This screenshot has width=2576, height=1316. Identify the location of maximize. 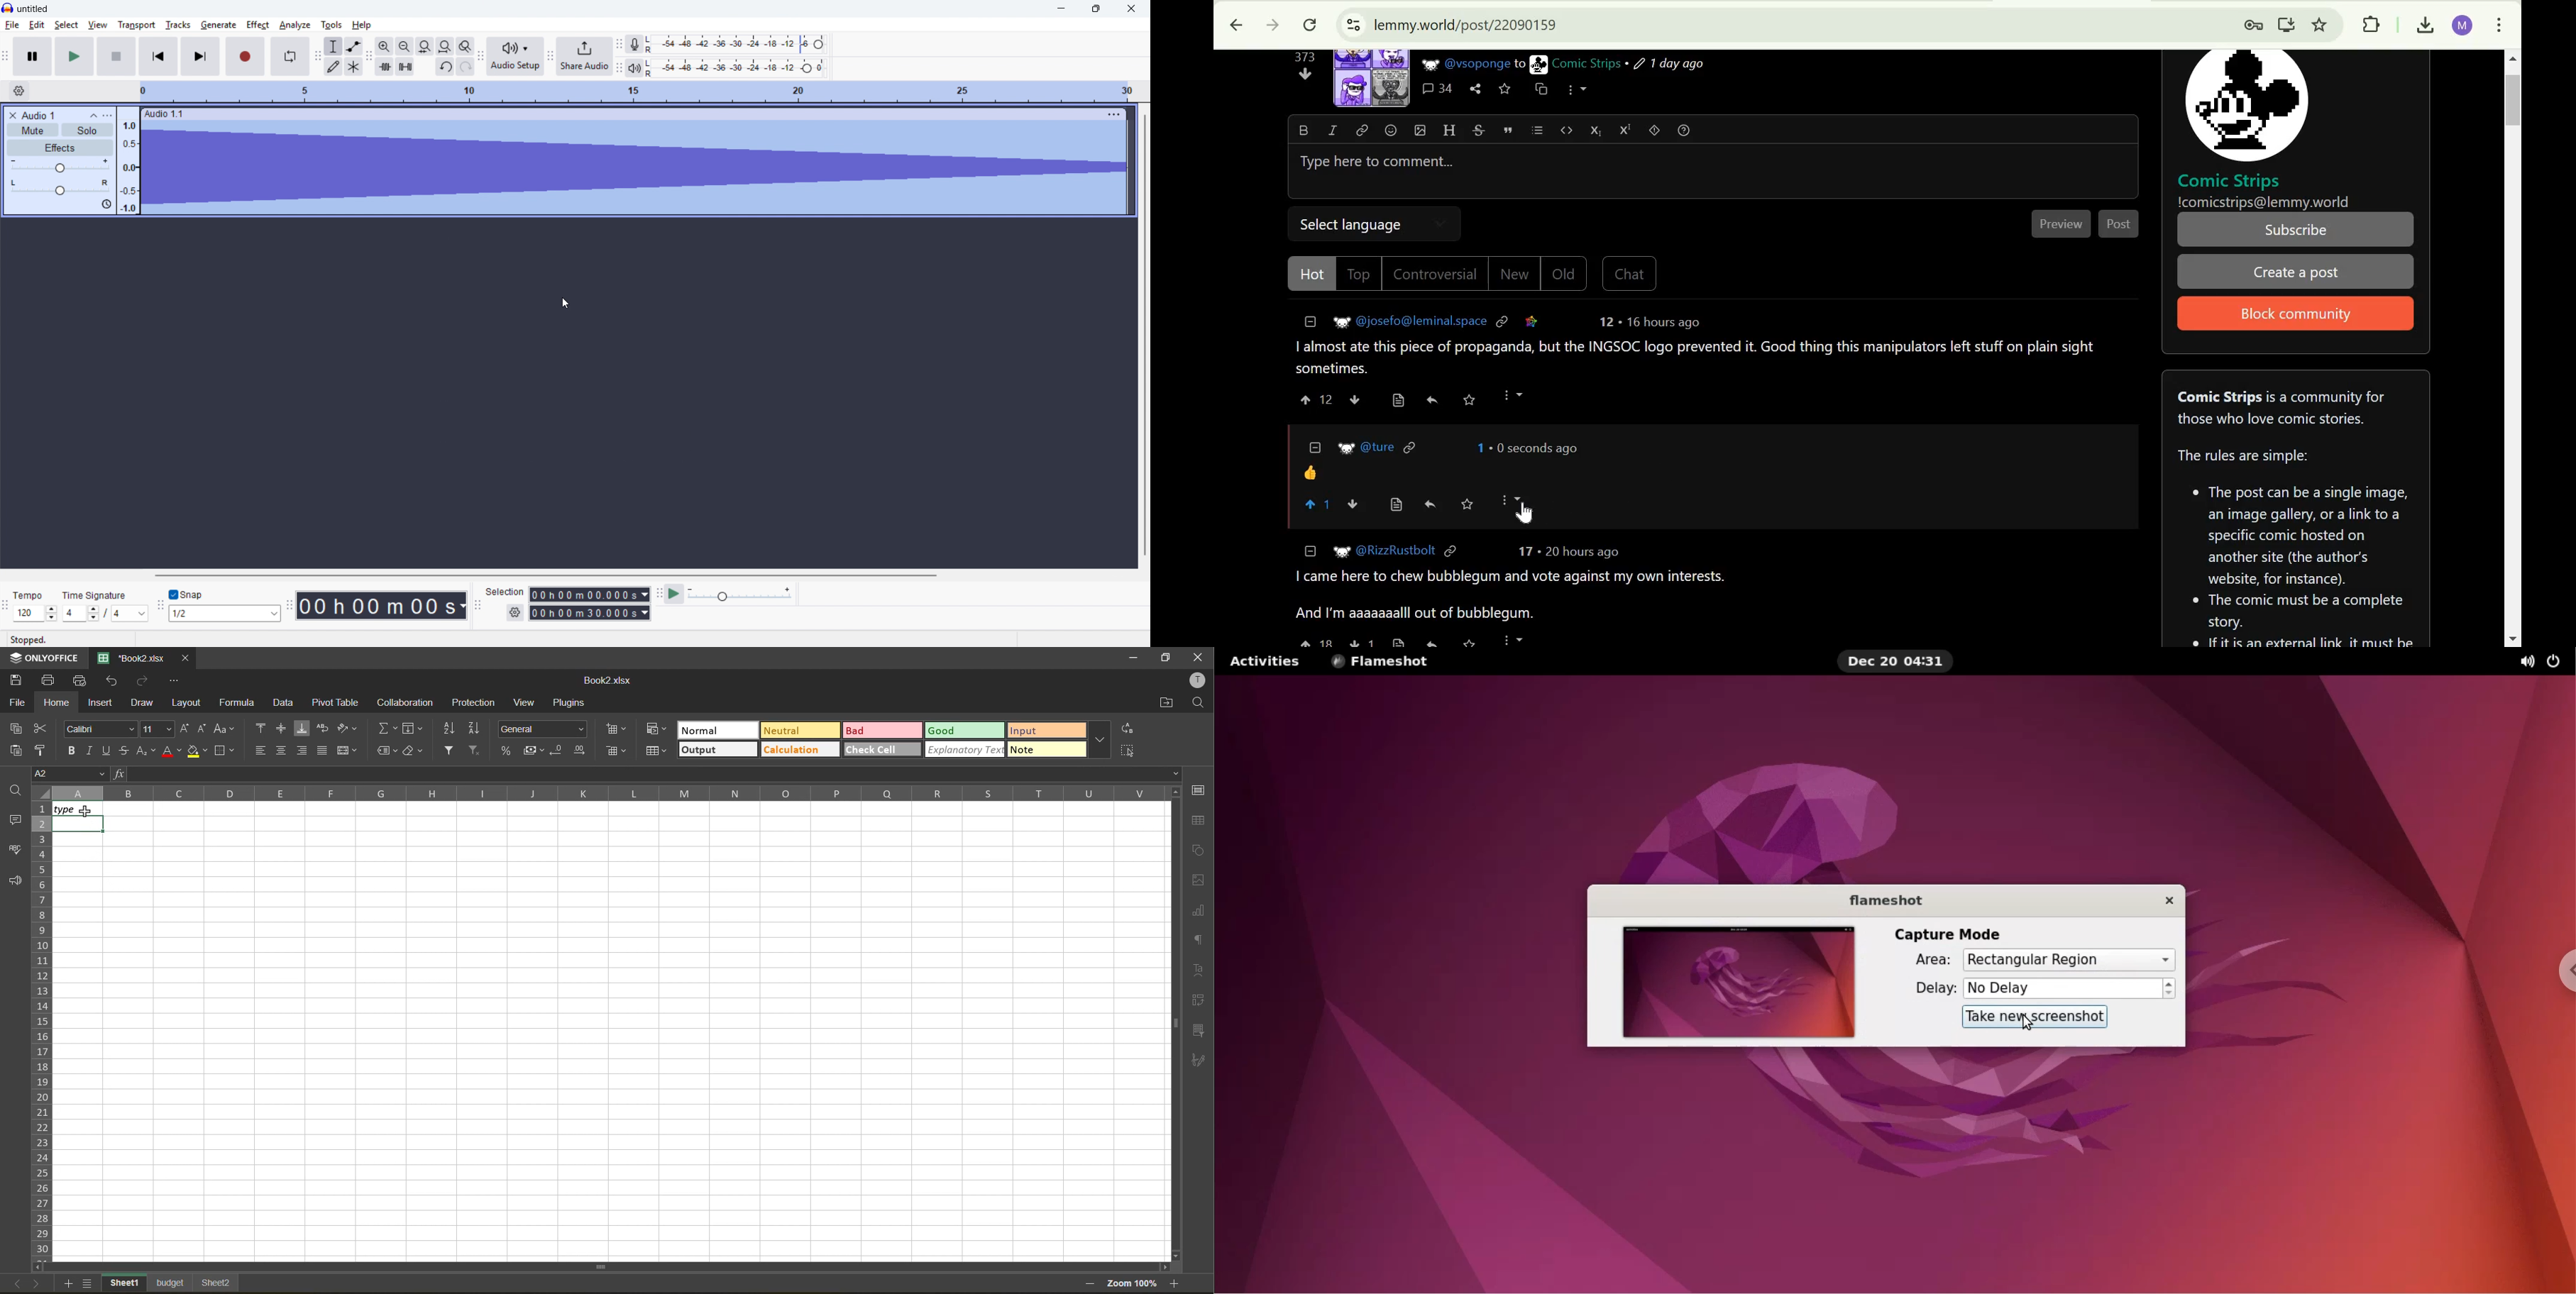
(1164, 658).